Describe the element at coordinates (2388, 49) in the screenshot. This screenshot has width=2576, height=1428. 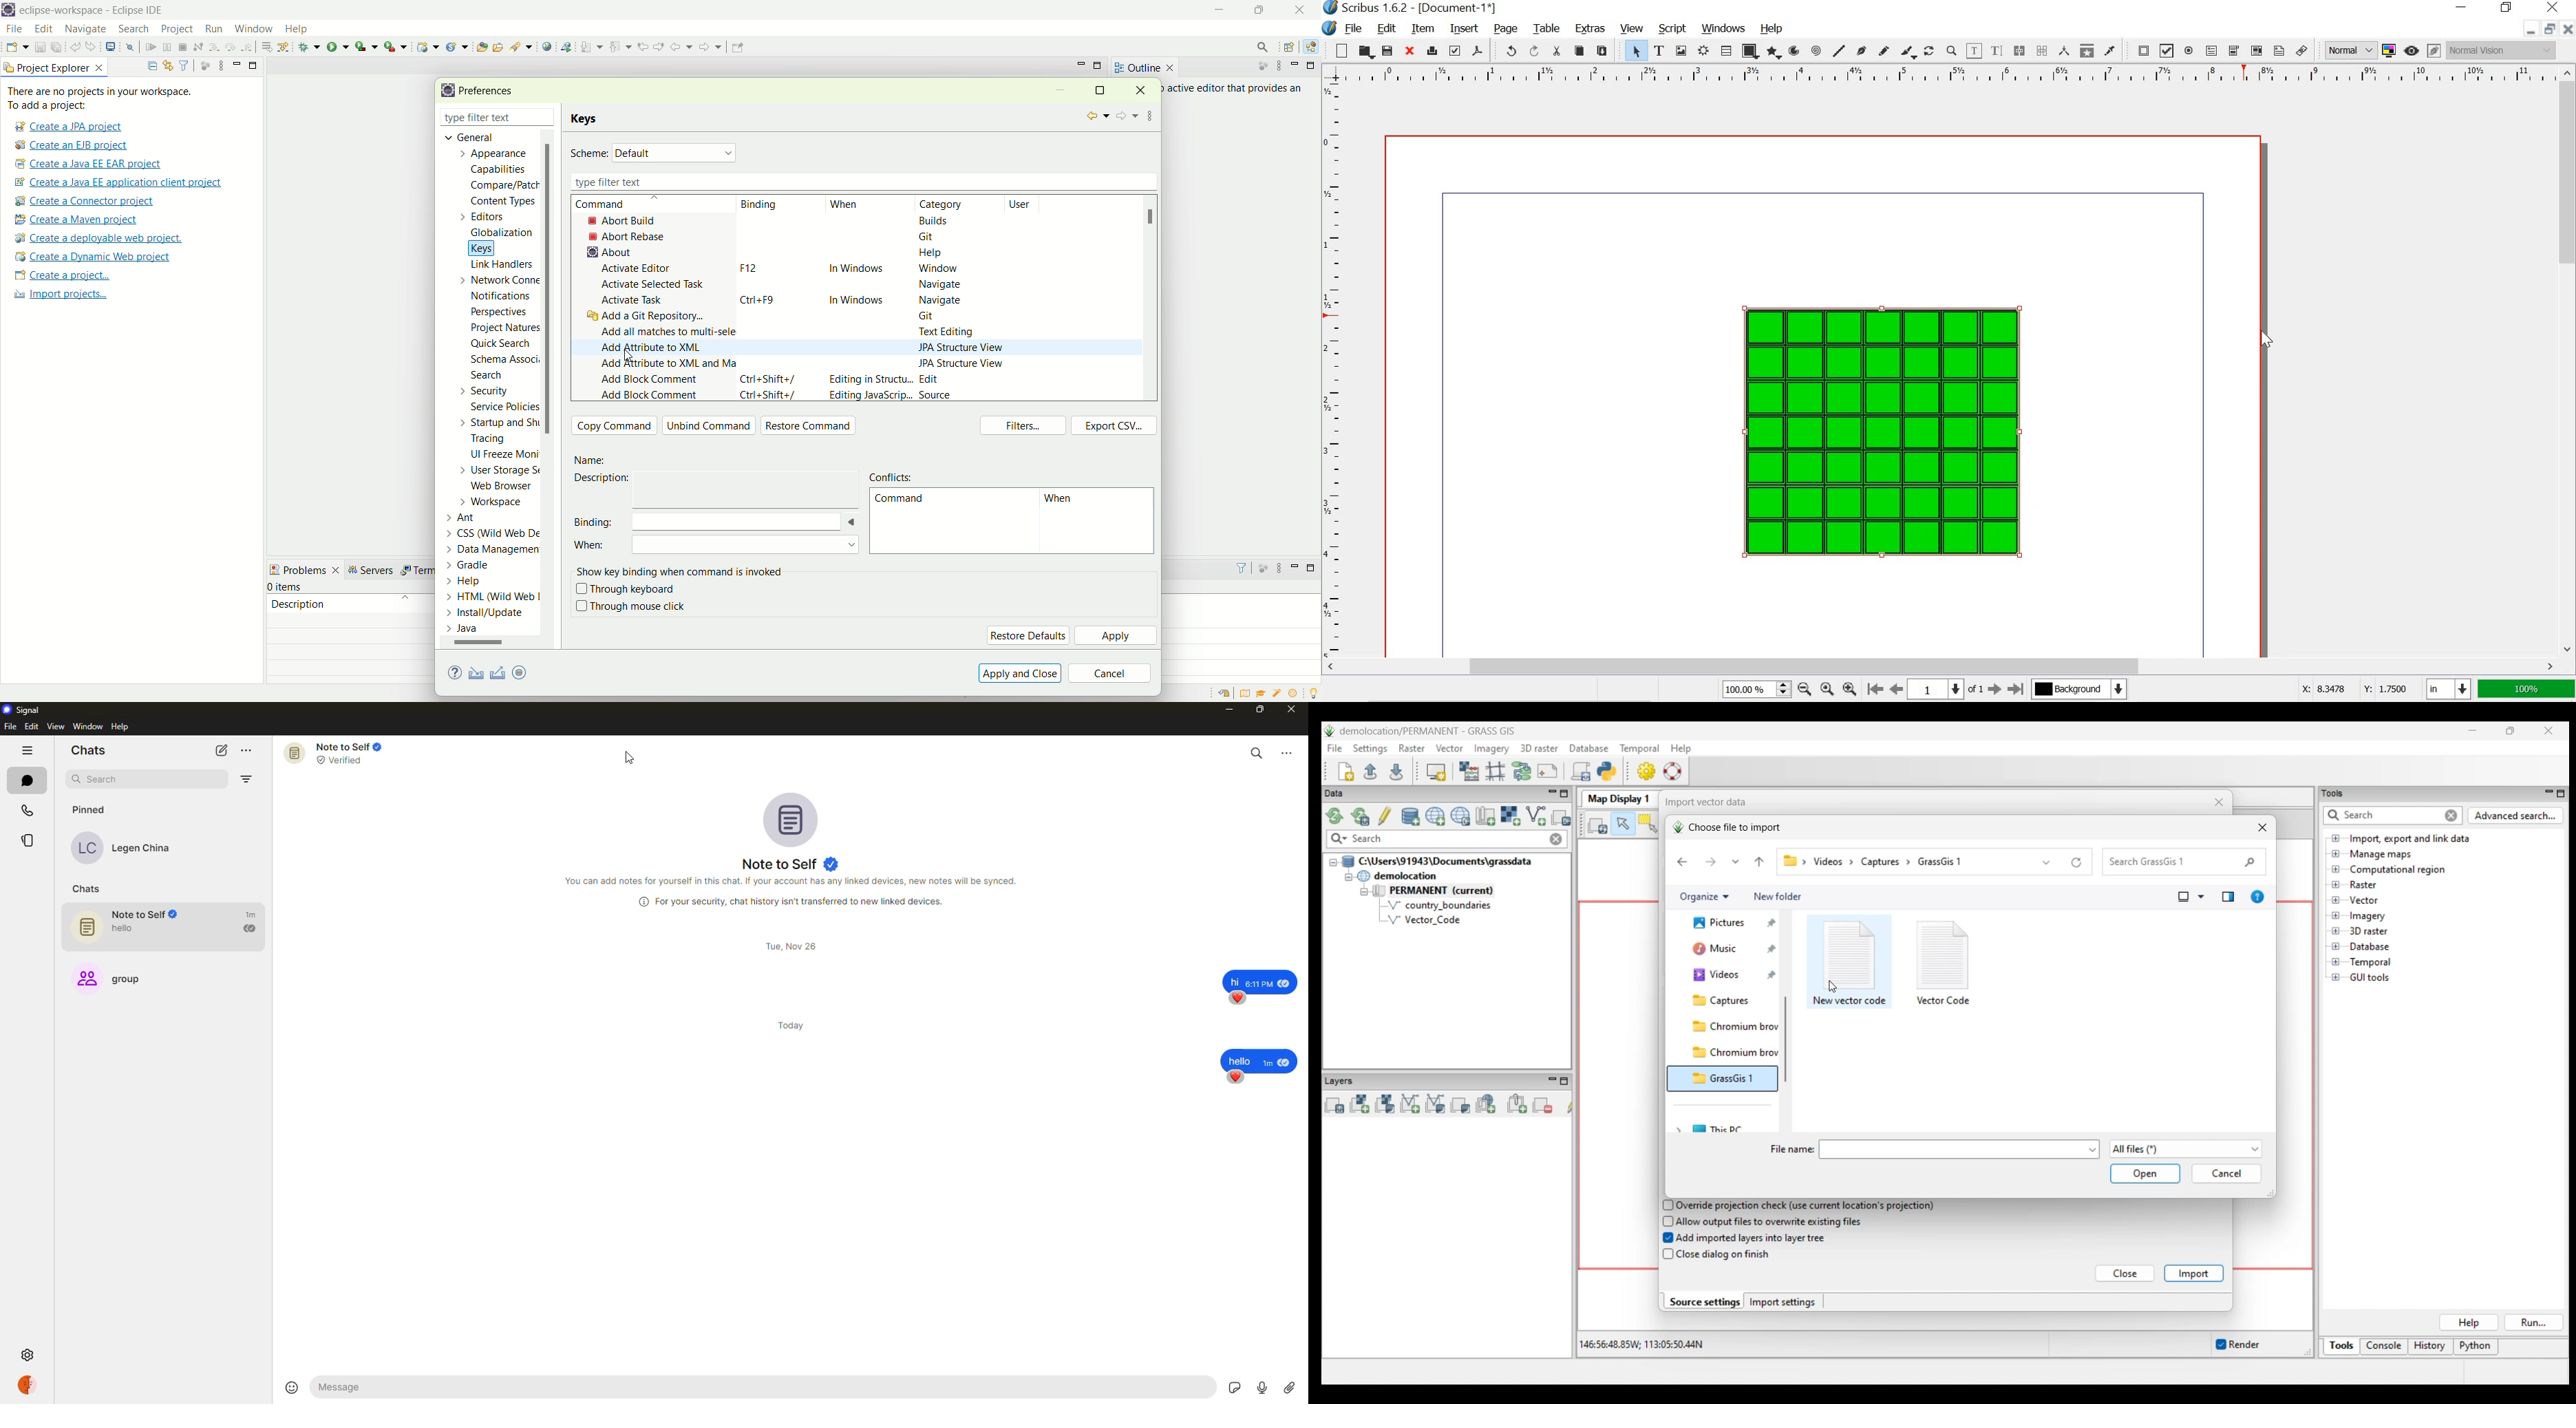
I see `toggle color management system` at that location.